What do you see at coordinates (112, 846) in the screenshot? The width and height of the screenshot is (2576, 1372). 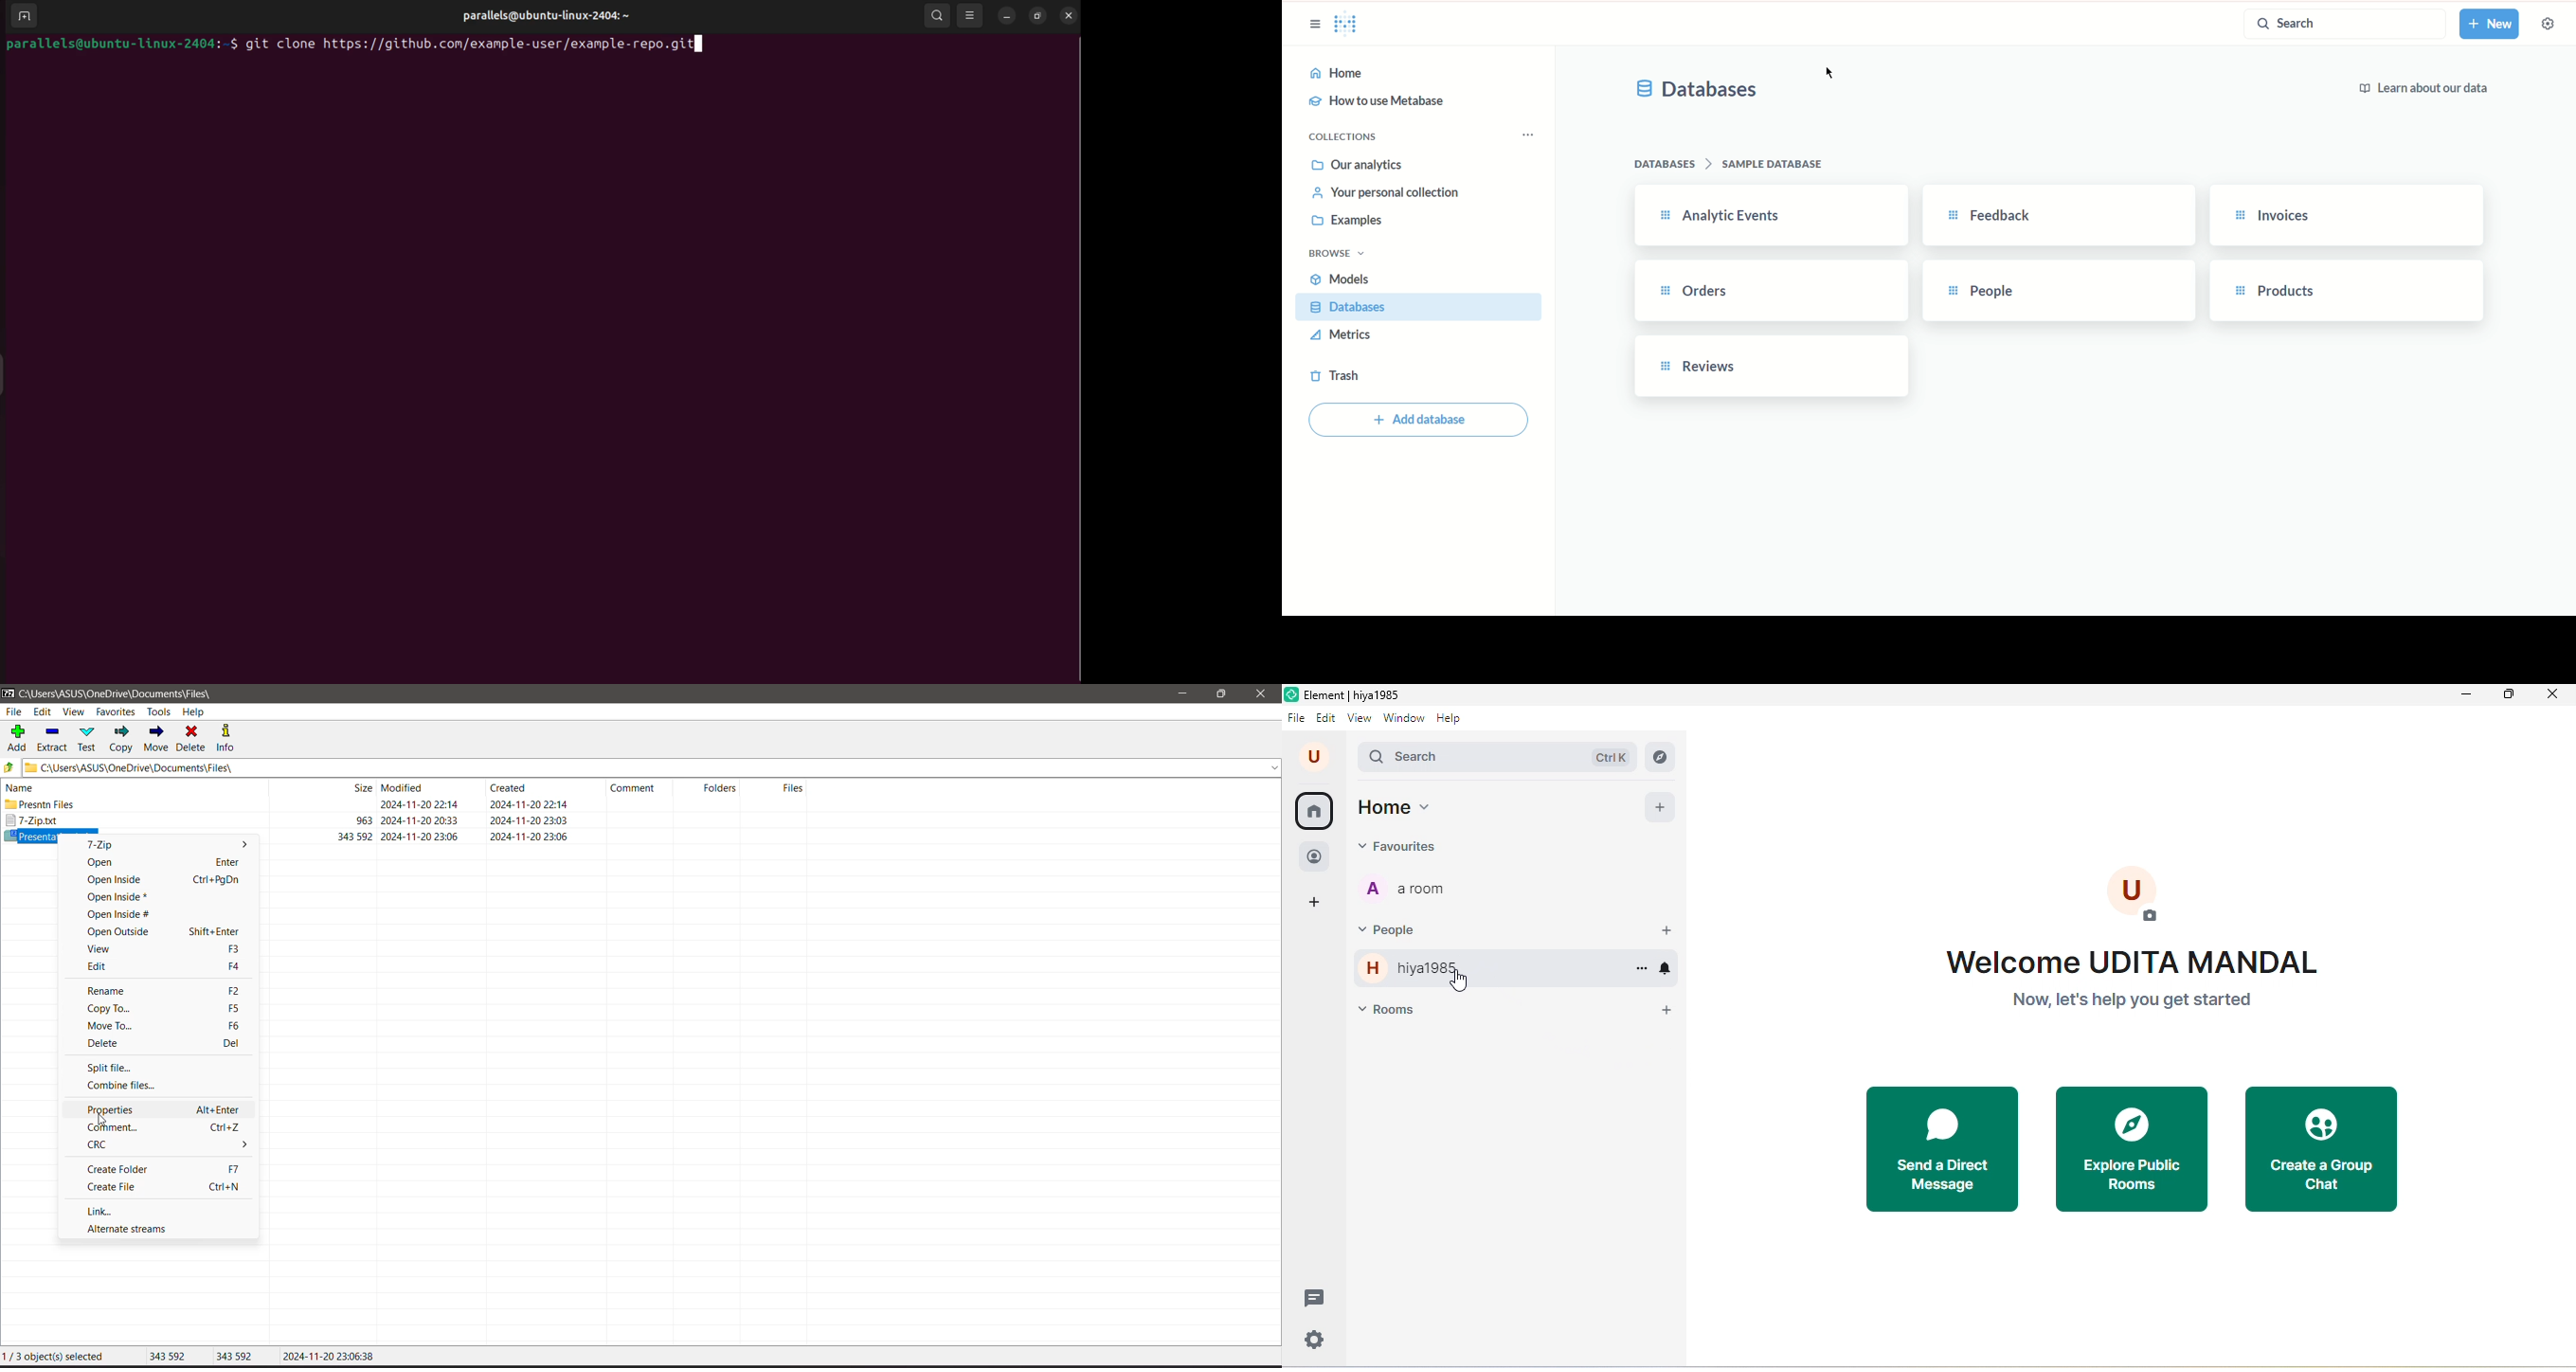 I see `7-Zip` at bounding box center [112, 846].